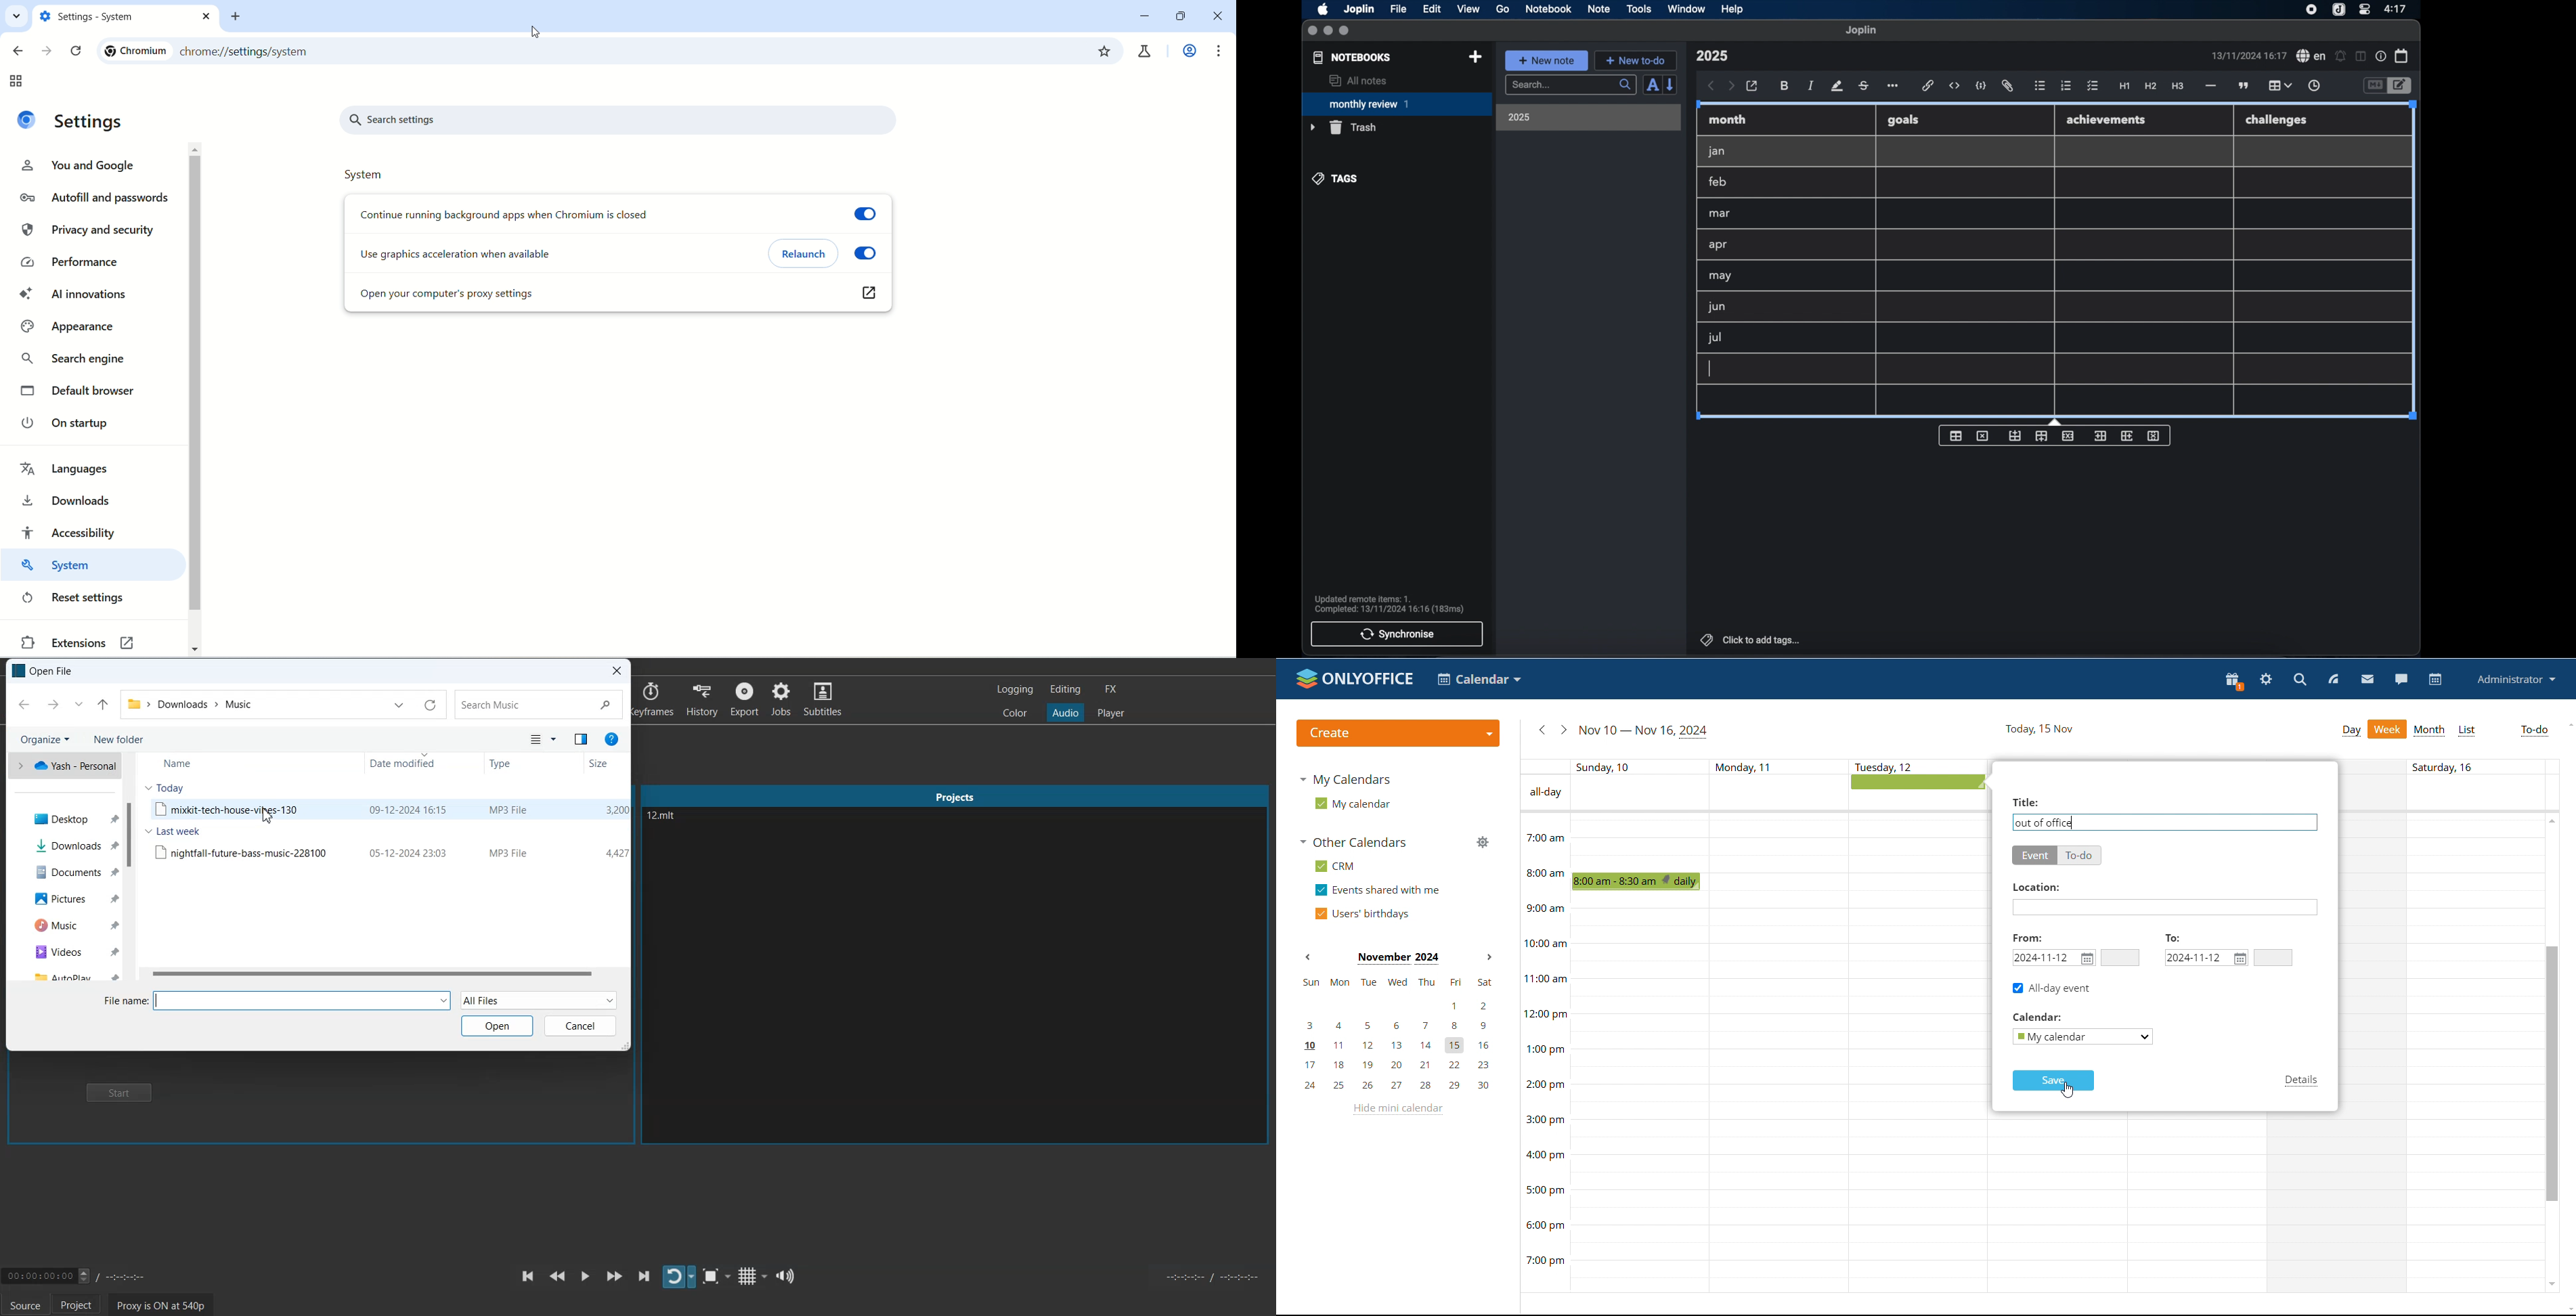 The width and height of the screenshot is (2576, 1316). What do you see at coordinates (130, 868) in the screenshot?
I see `Vertical Scroll bar` at bounding box center [130, 868].